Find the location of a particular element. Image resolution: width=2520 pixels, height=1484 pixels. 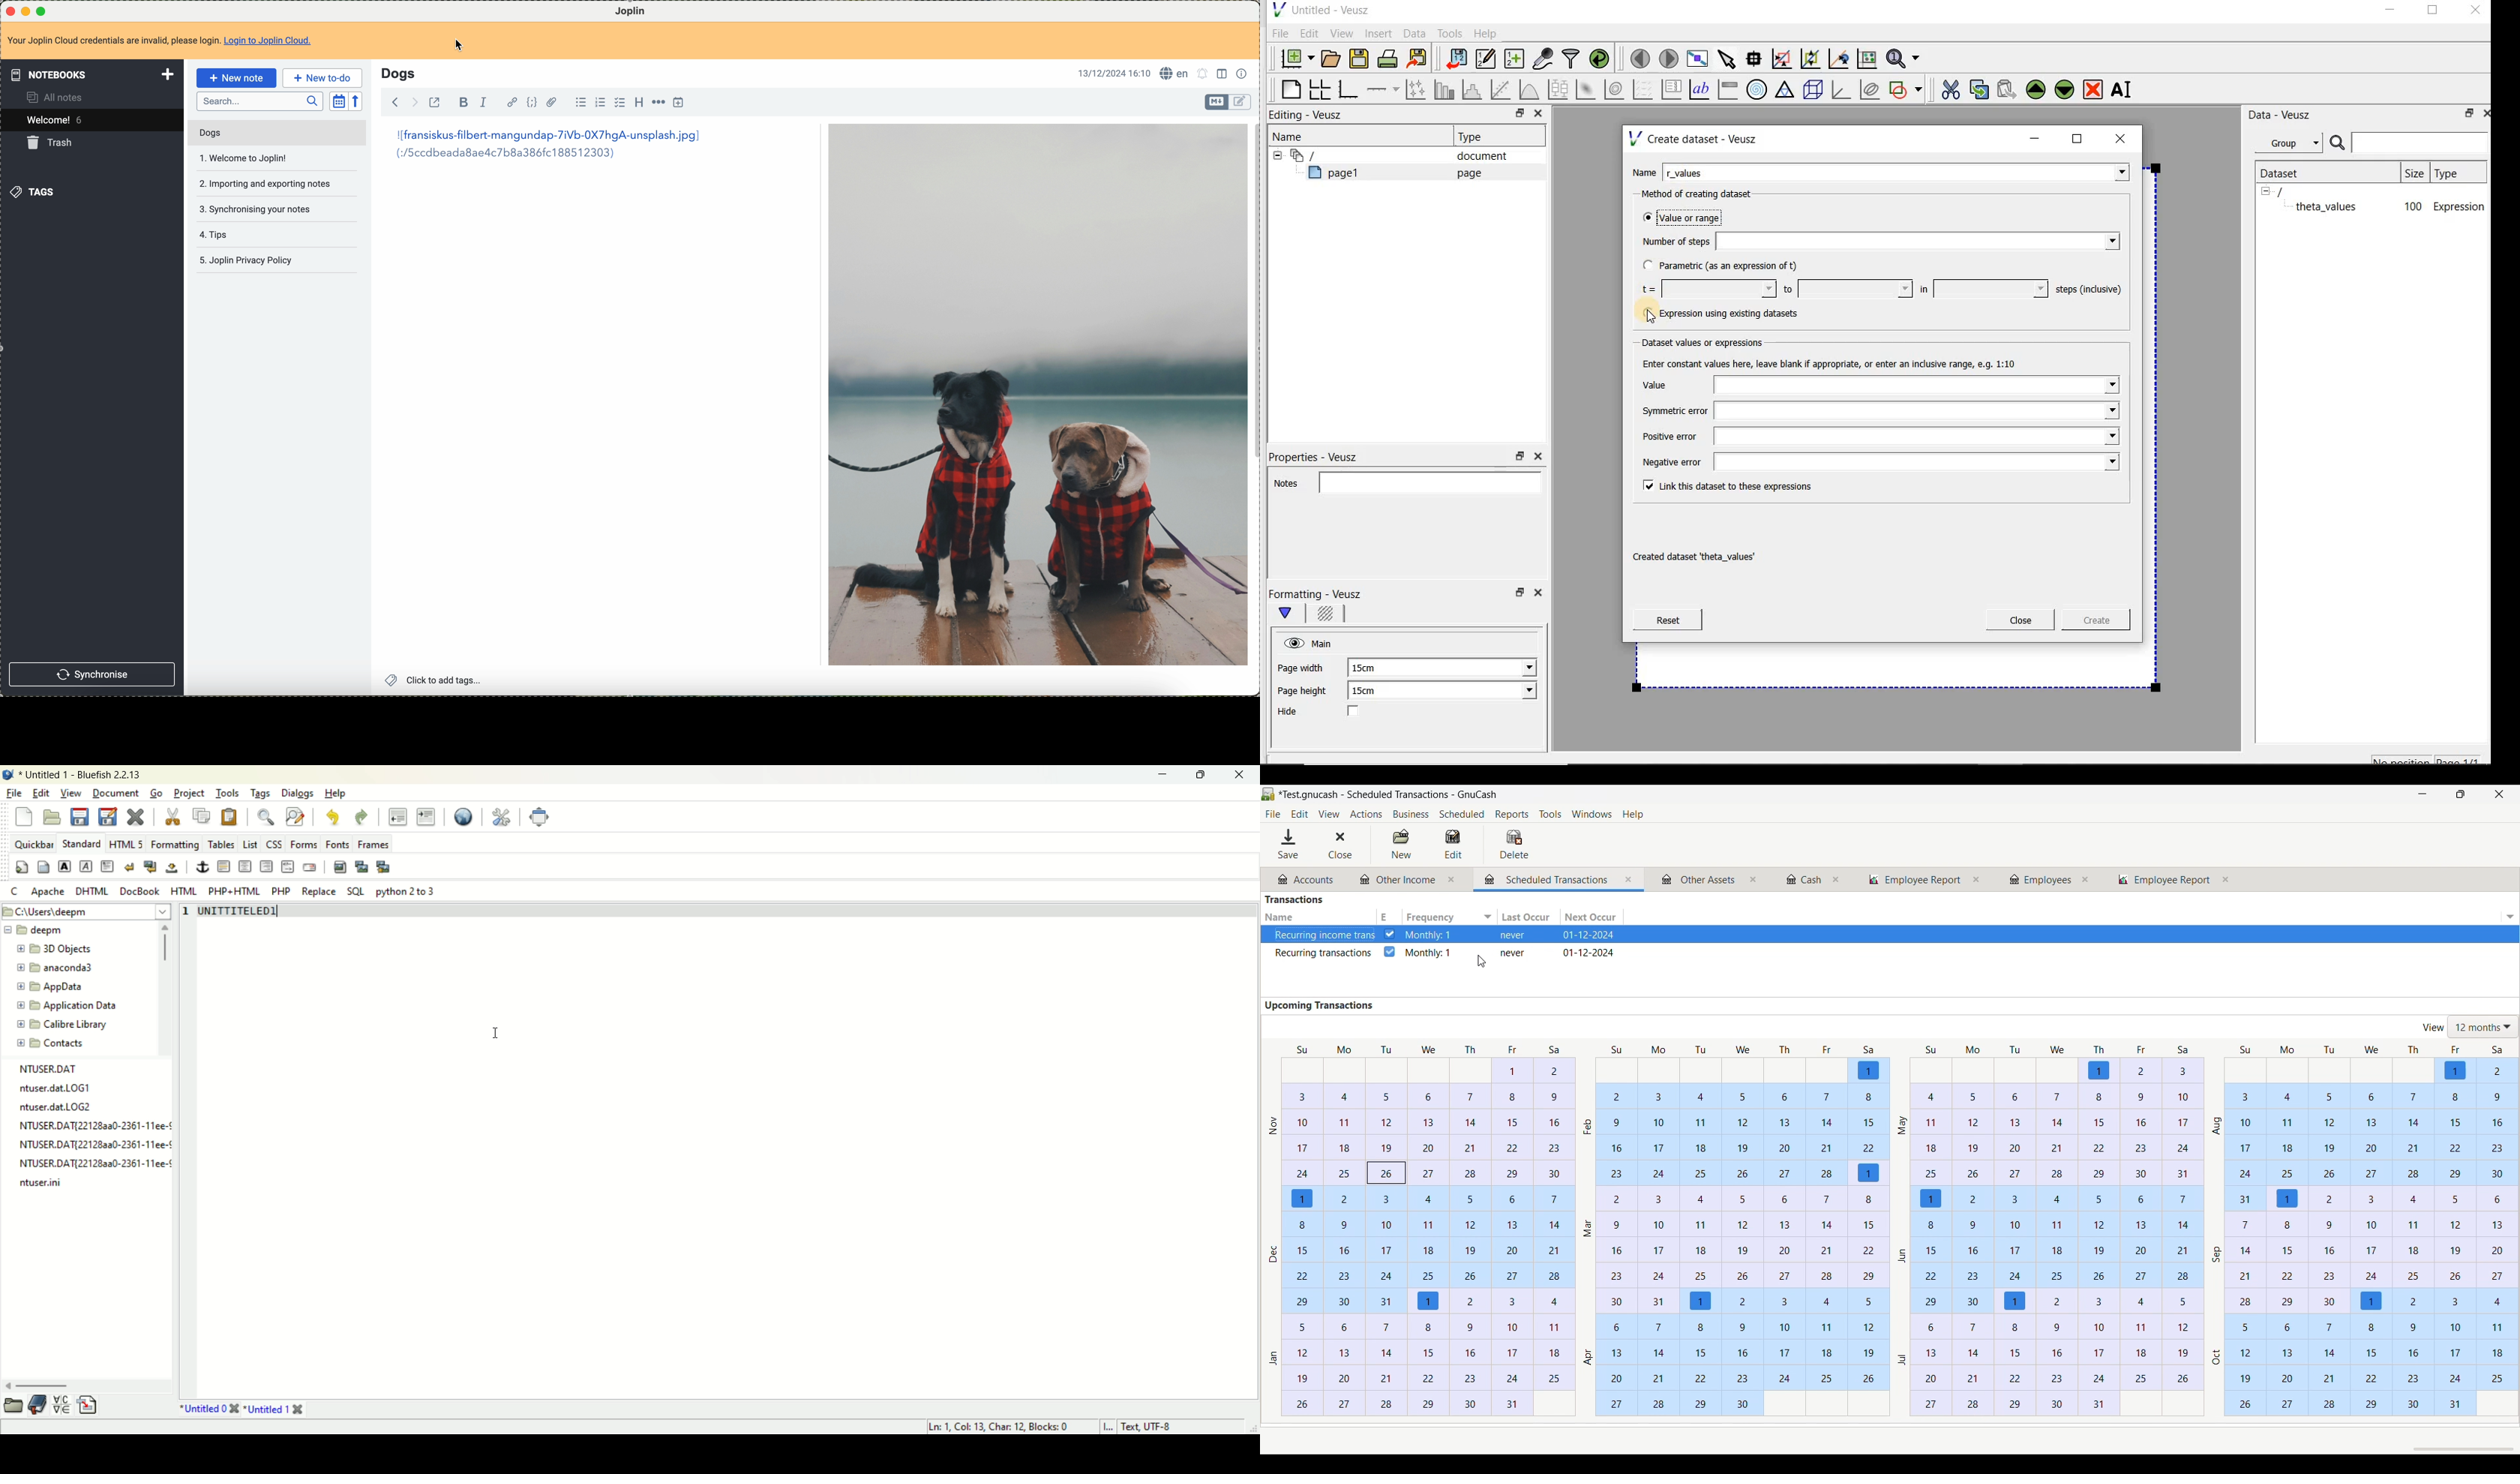

Minimize is located at coordinates (2418, 795).